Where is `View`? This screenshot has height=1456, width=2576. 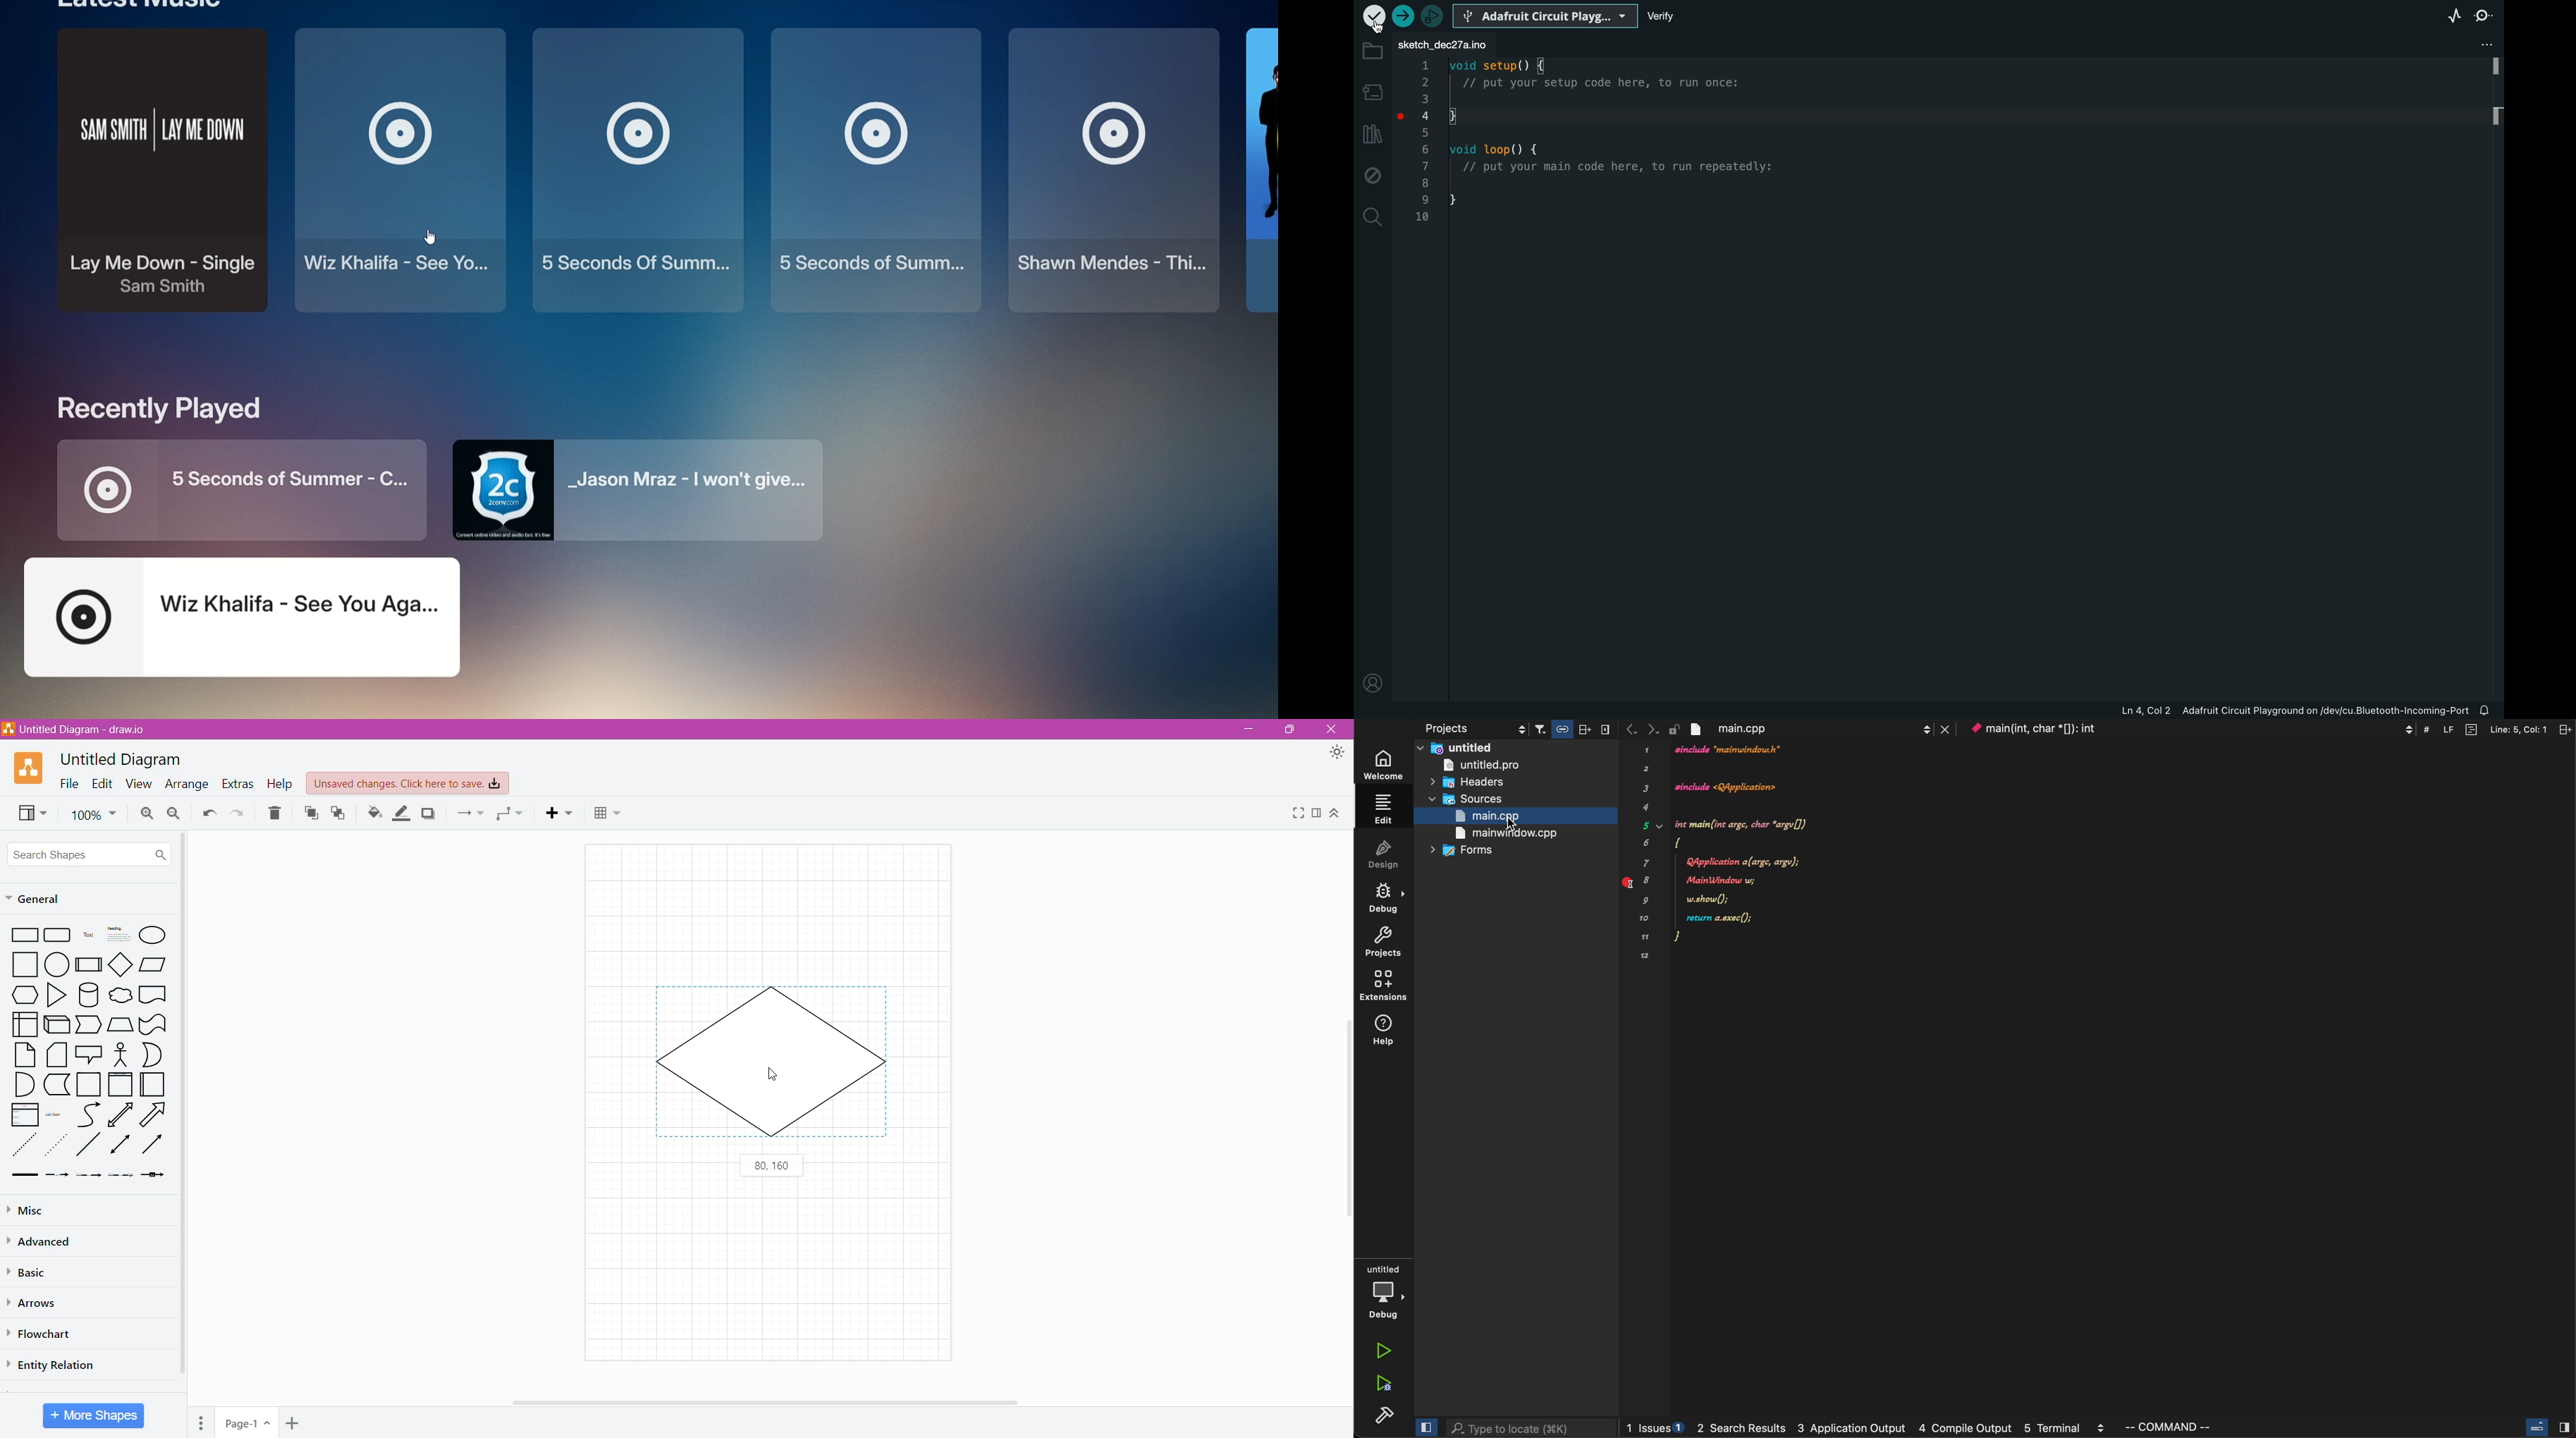
View is located at coordinates (136, 785).